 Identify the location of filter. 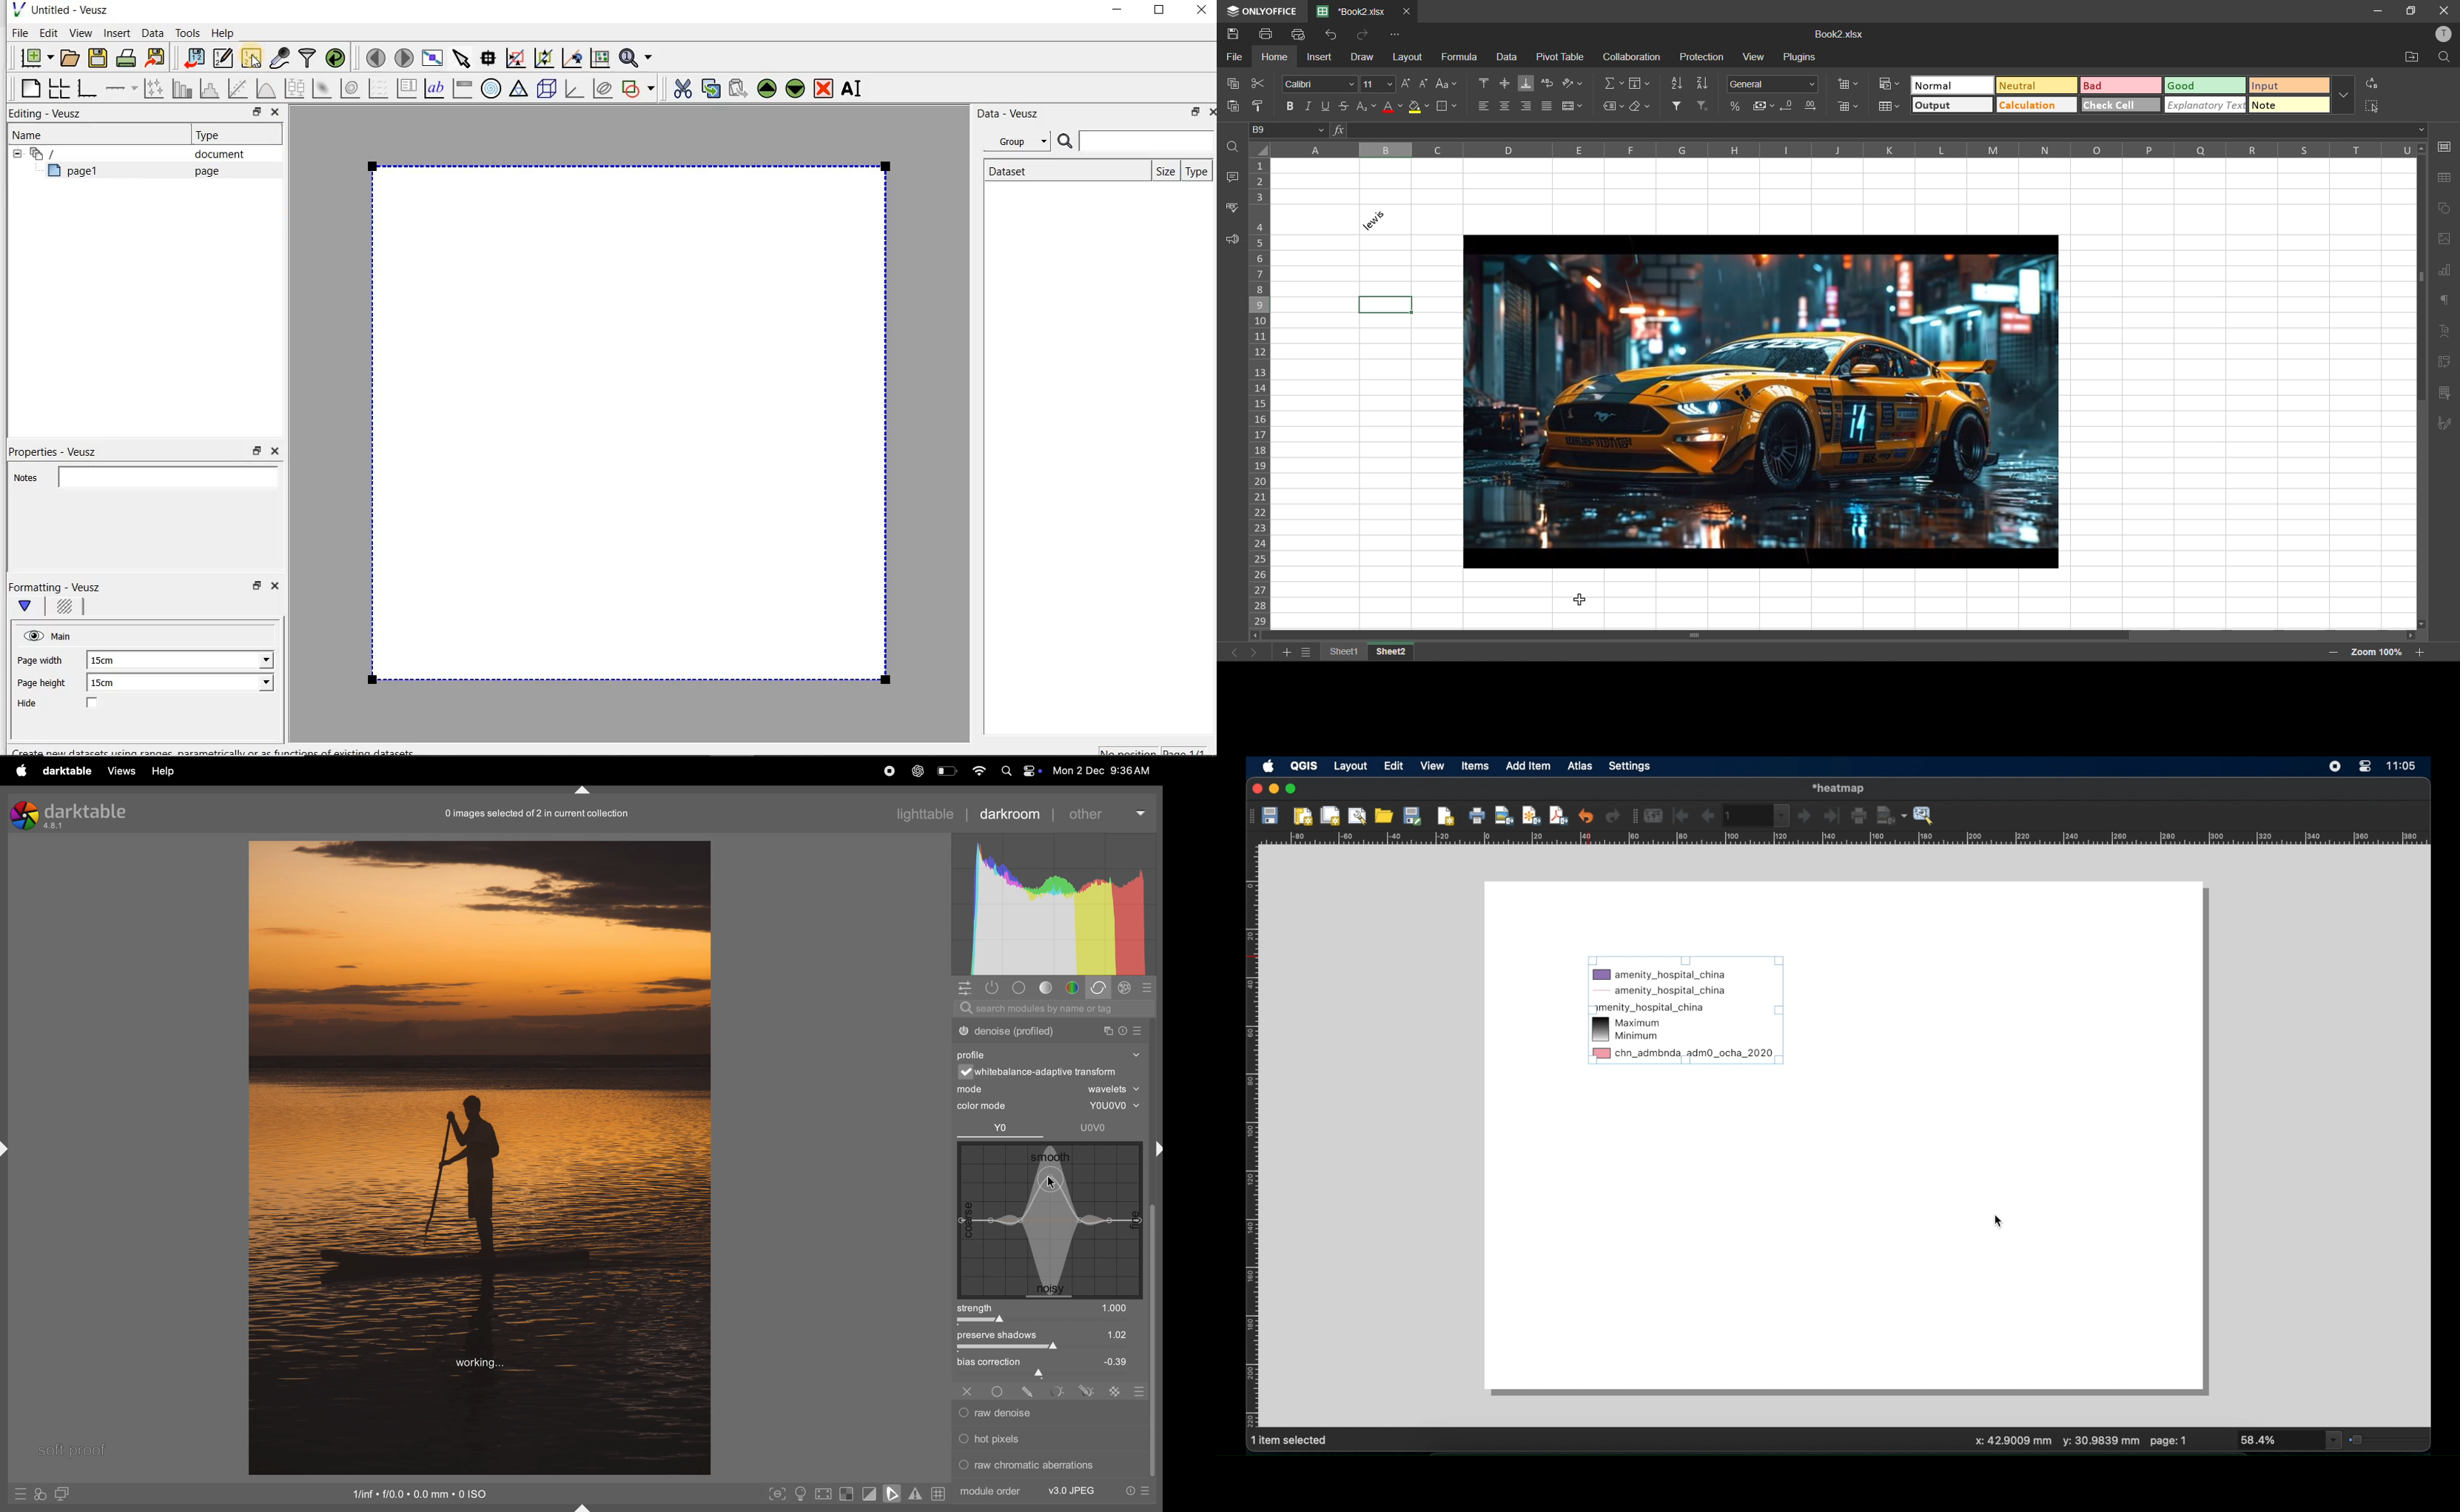
(1676, 107).